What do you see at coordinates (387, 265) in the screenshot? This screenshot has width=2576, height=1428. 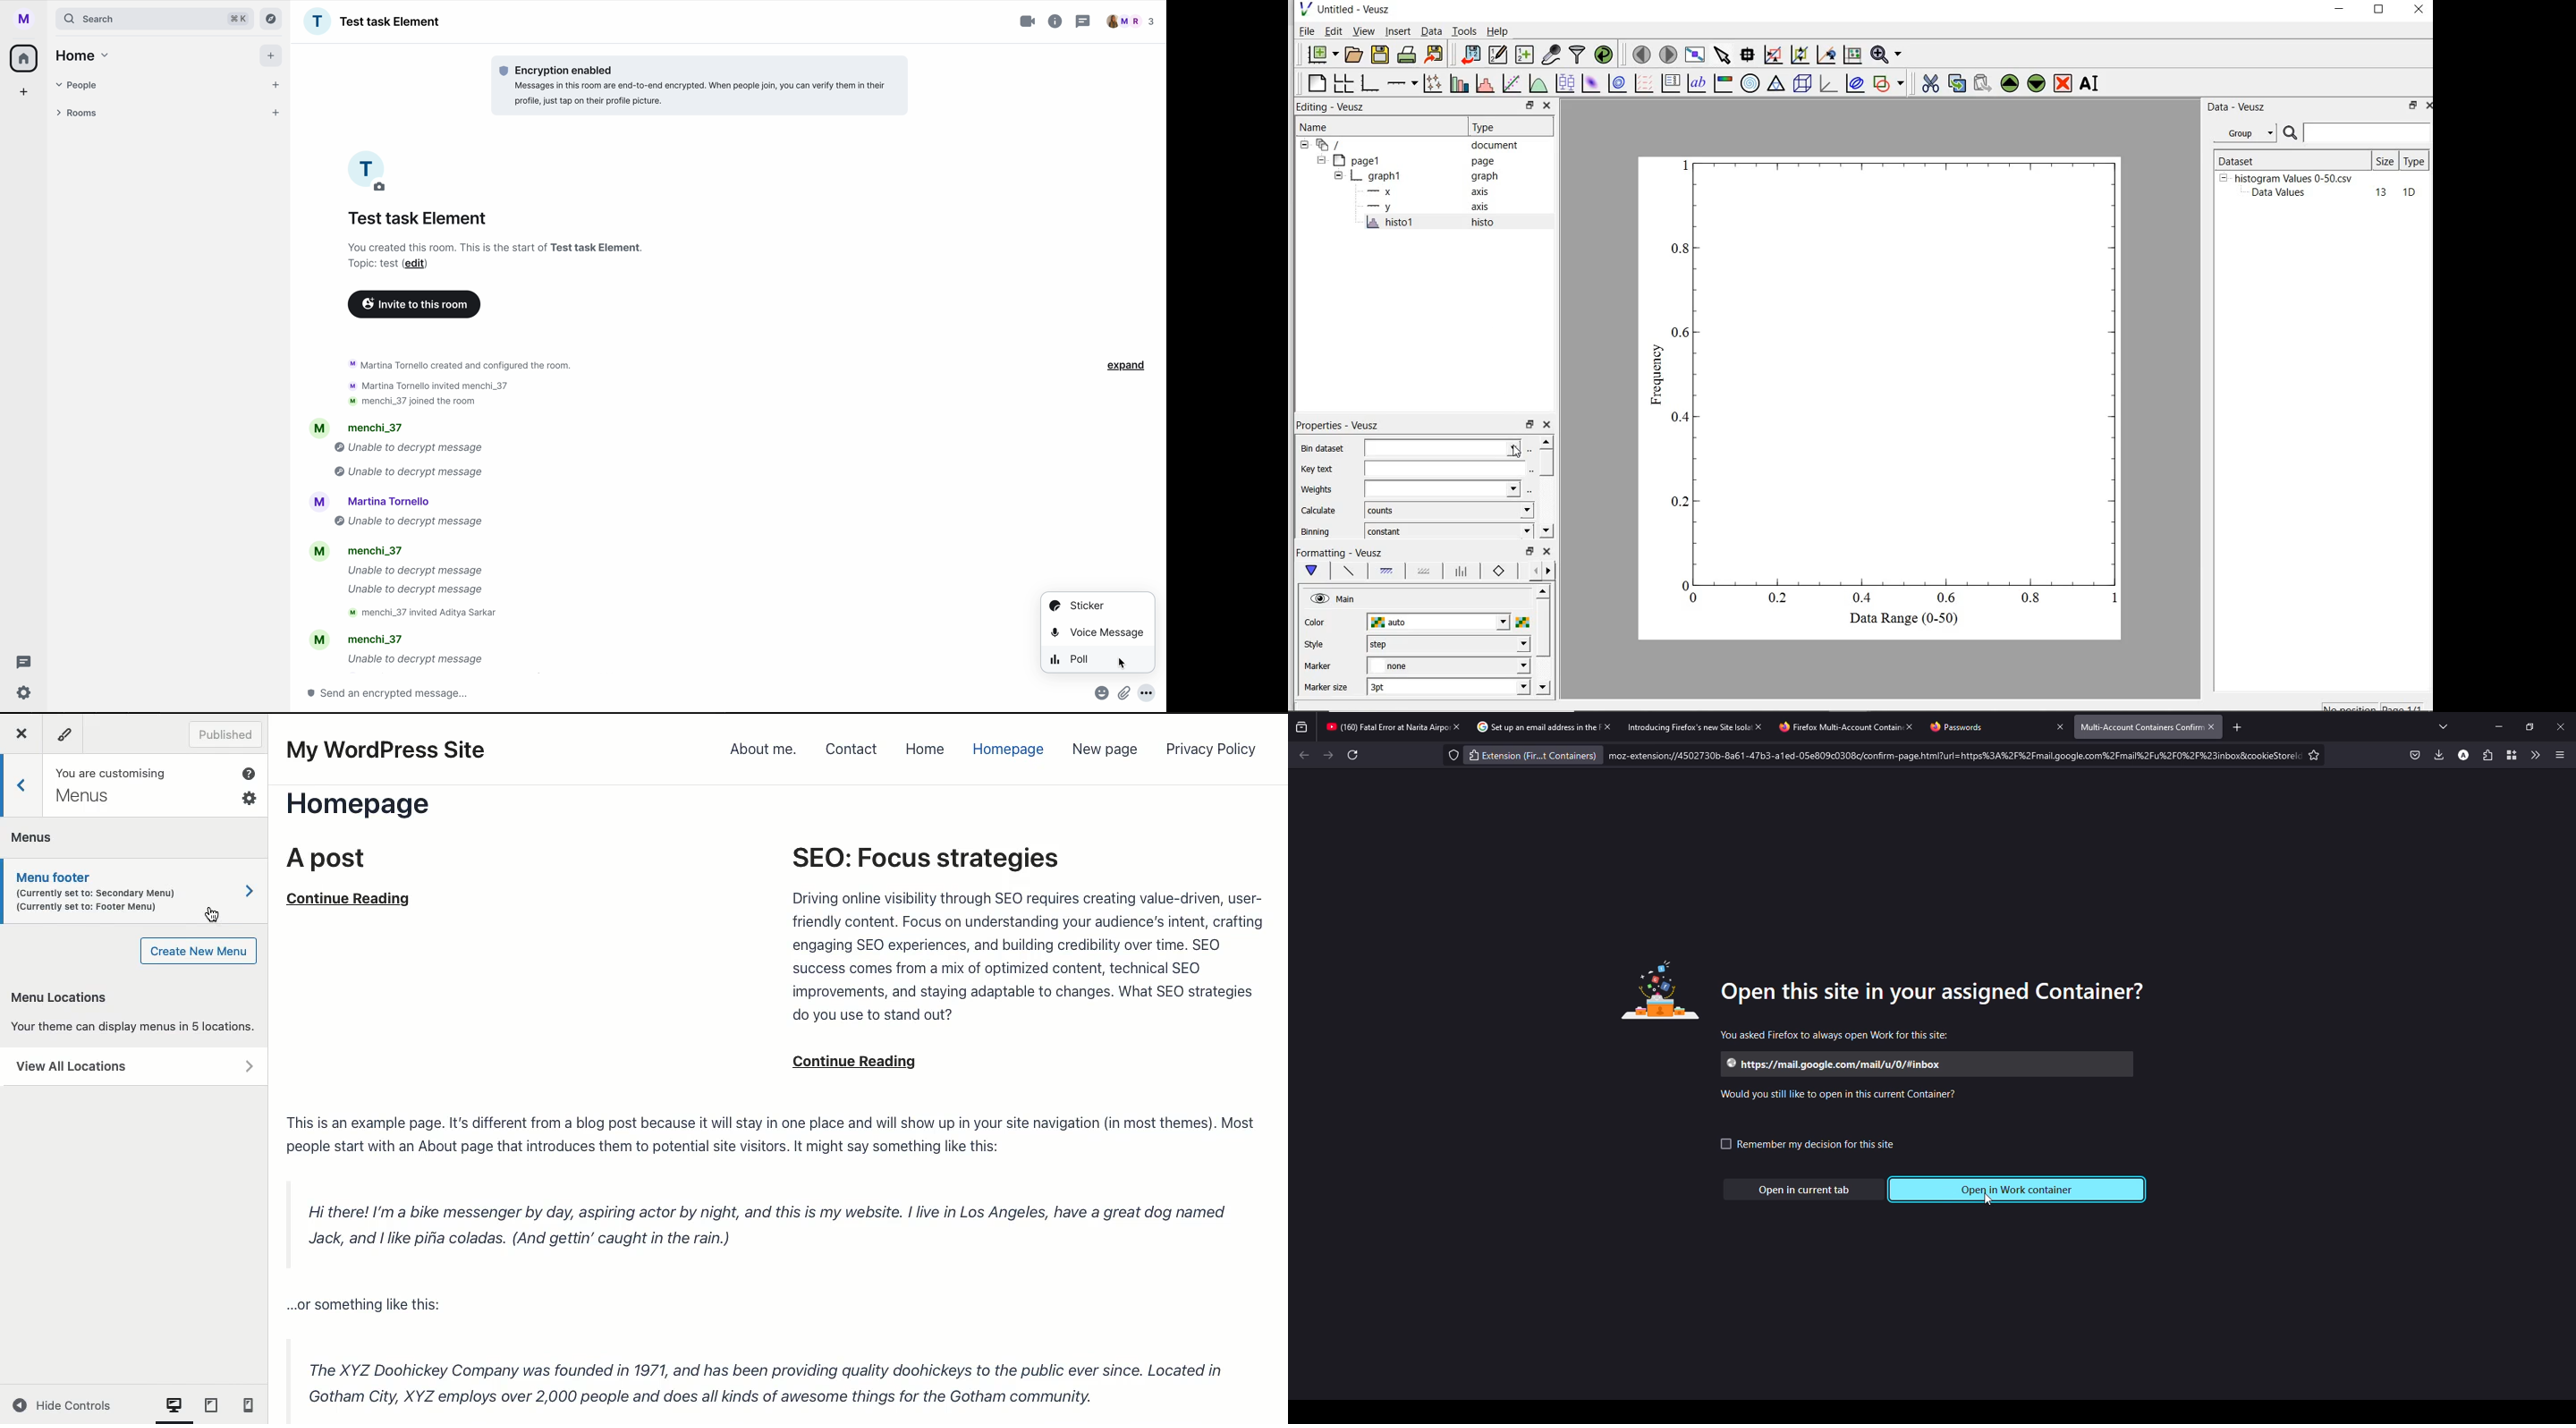 I see `Topic: test (edit)` at bounding box center [387, 265].